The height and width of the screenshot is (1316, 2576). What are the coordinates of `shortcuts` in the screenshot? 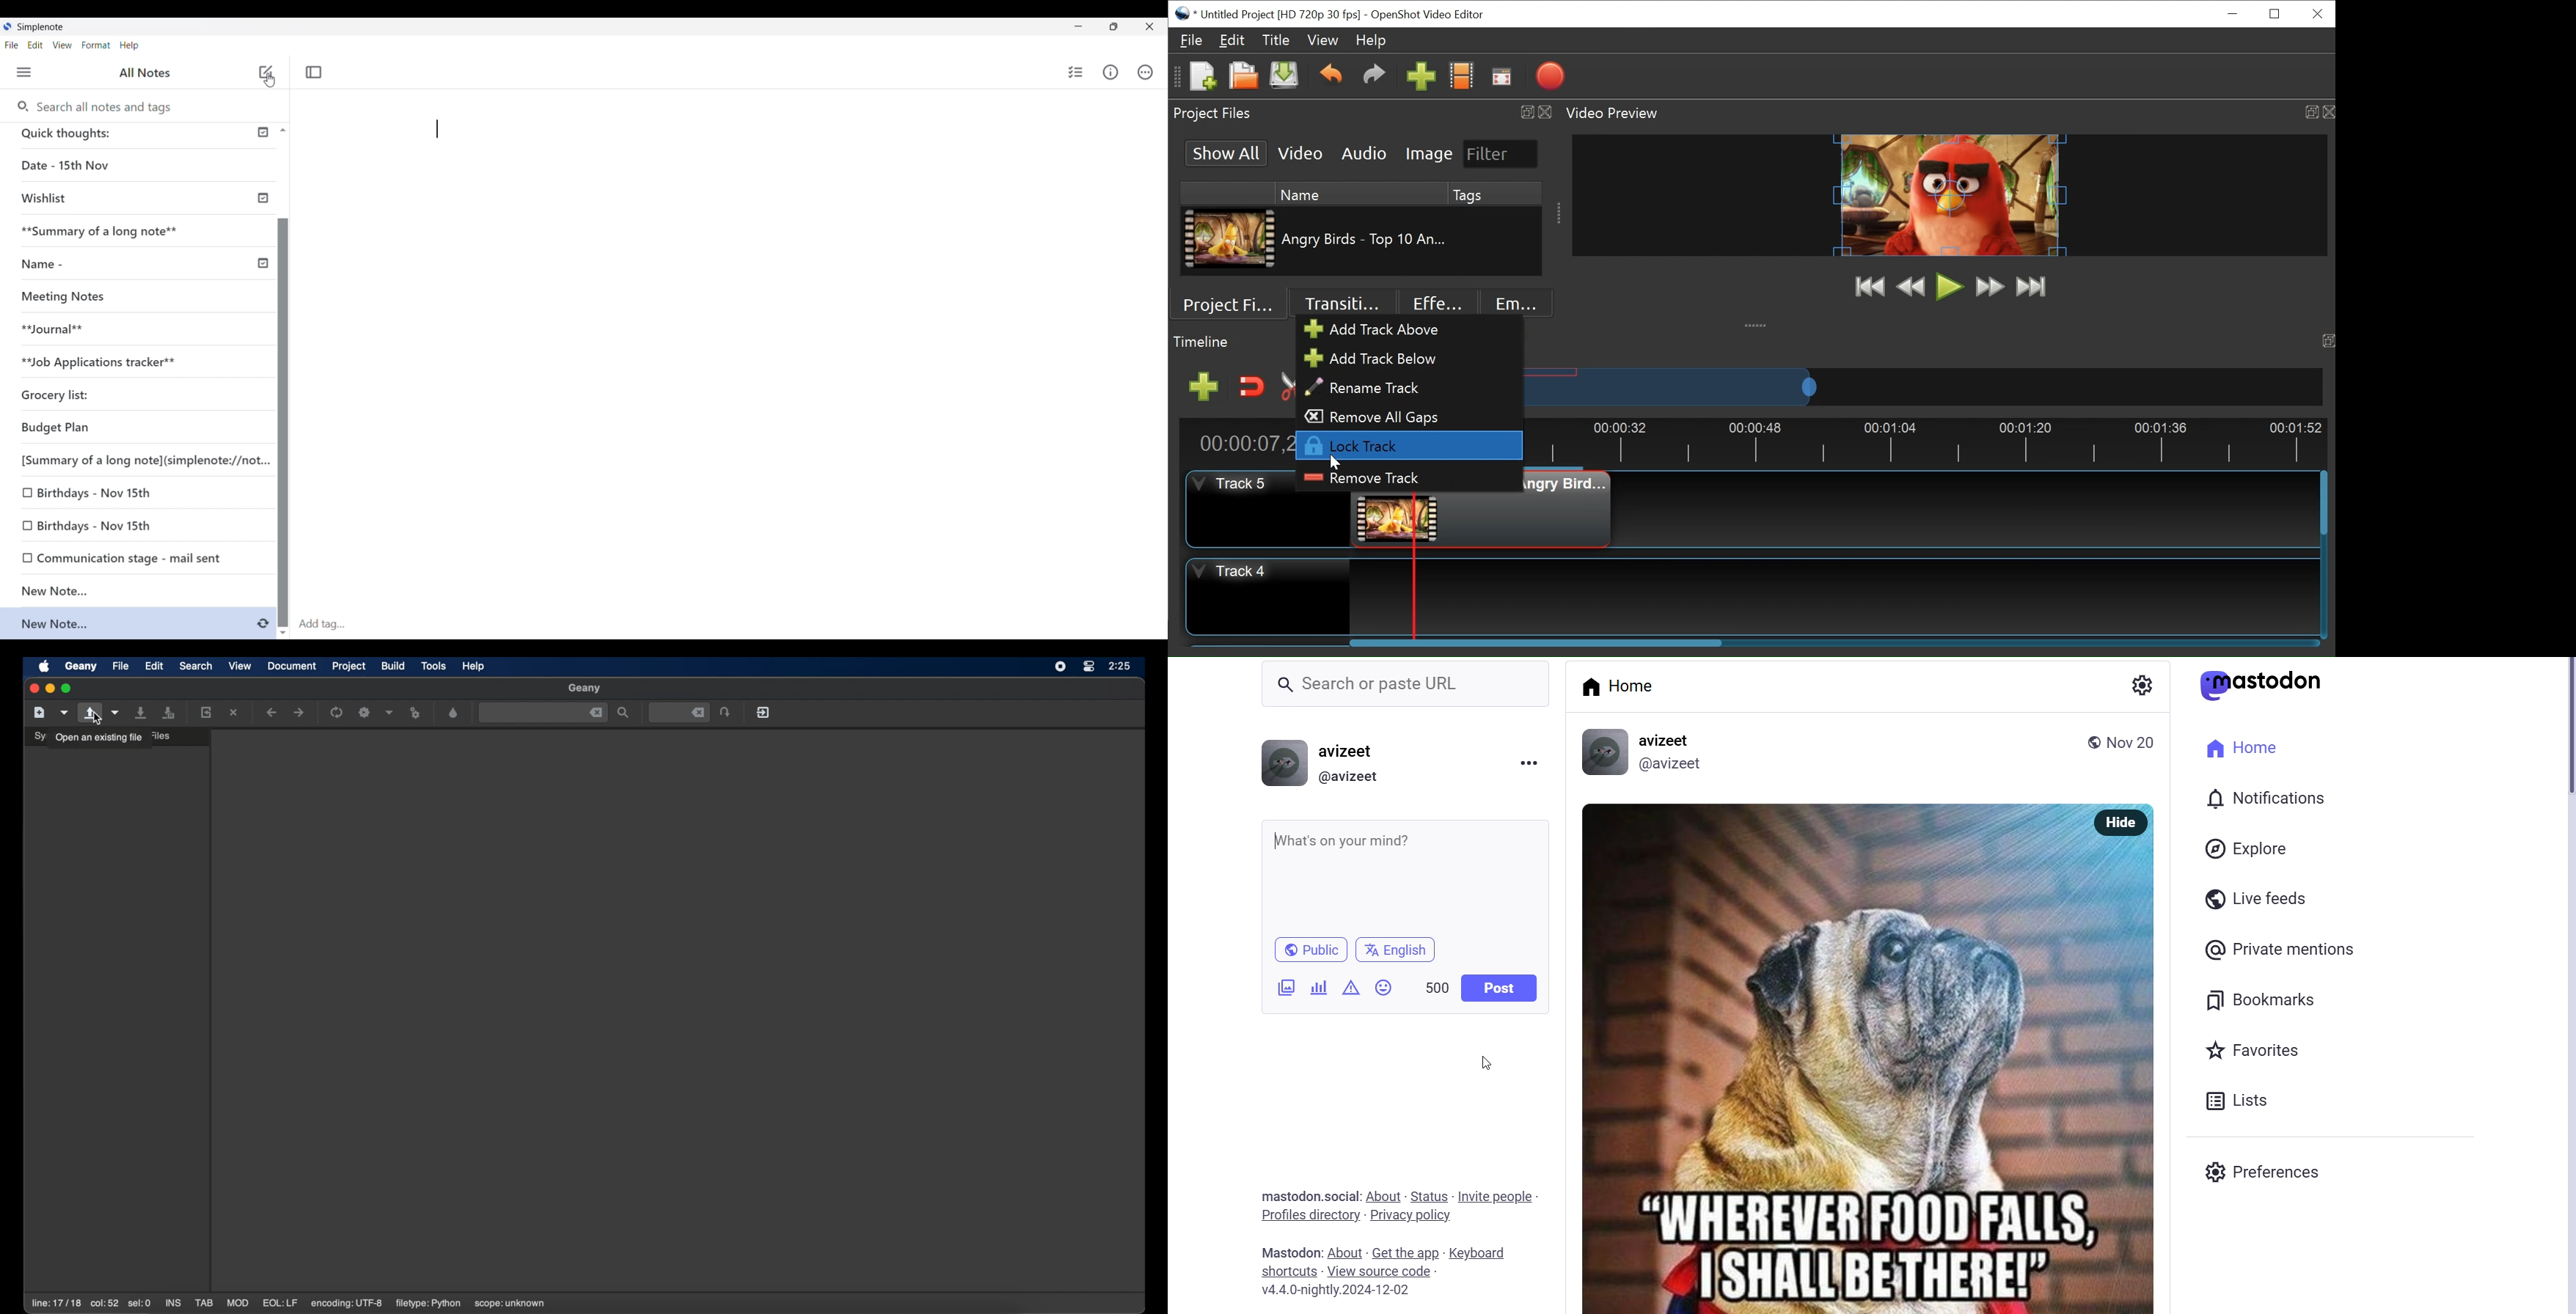 It's located at (1281, 1271).